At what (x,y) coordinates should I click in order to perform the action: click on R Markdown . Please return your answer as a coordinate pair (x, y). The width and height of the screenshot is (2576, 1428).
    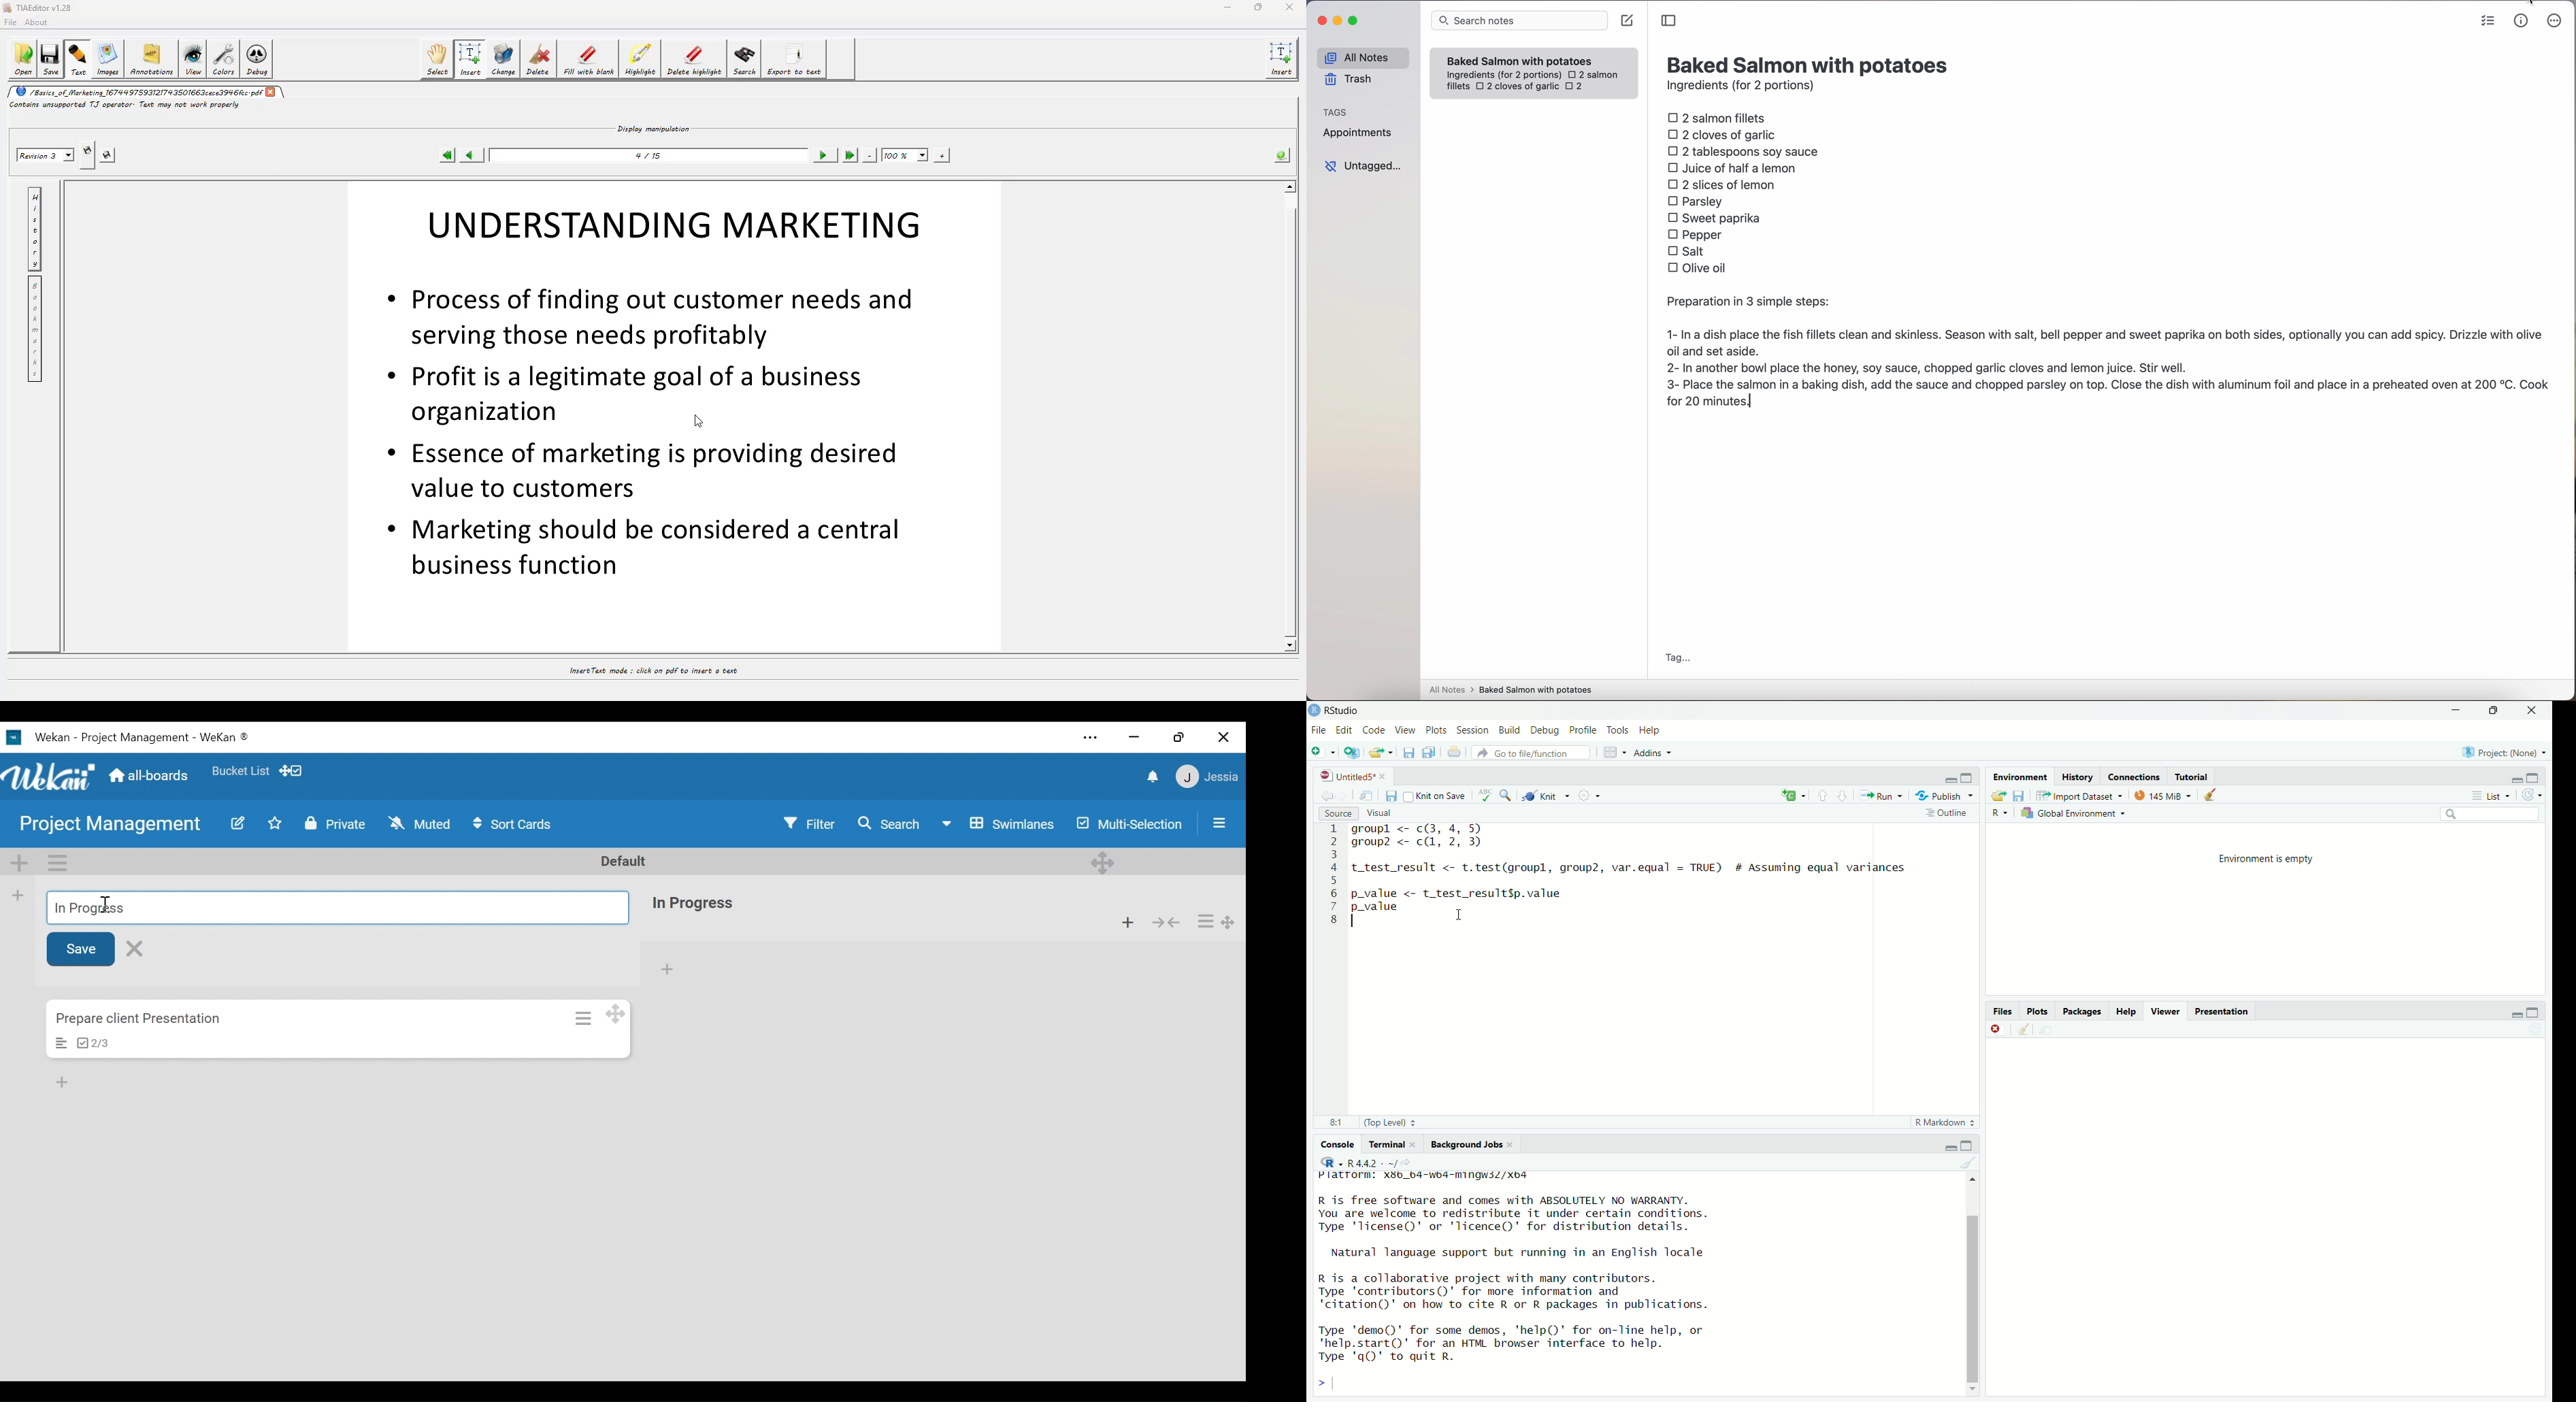
    Looking at the image, I should click on (1944, 1123).